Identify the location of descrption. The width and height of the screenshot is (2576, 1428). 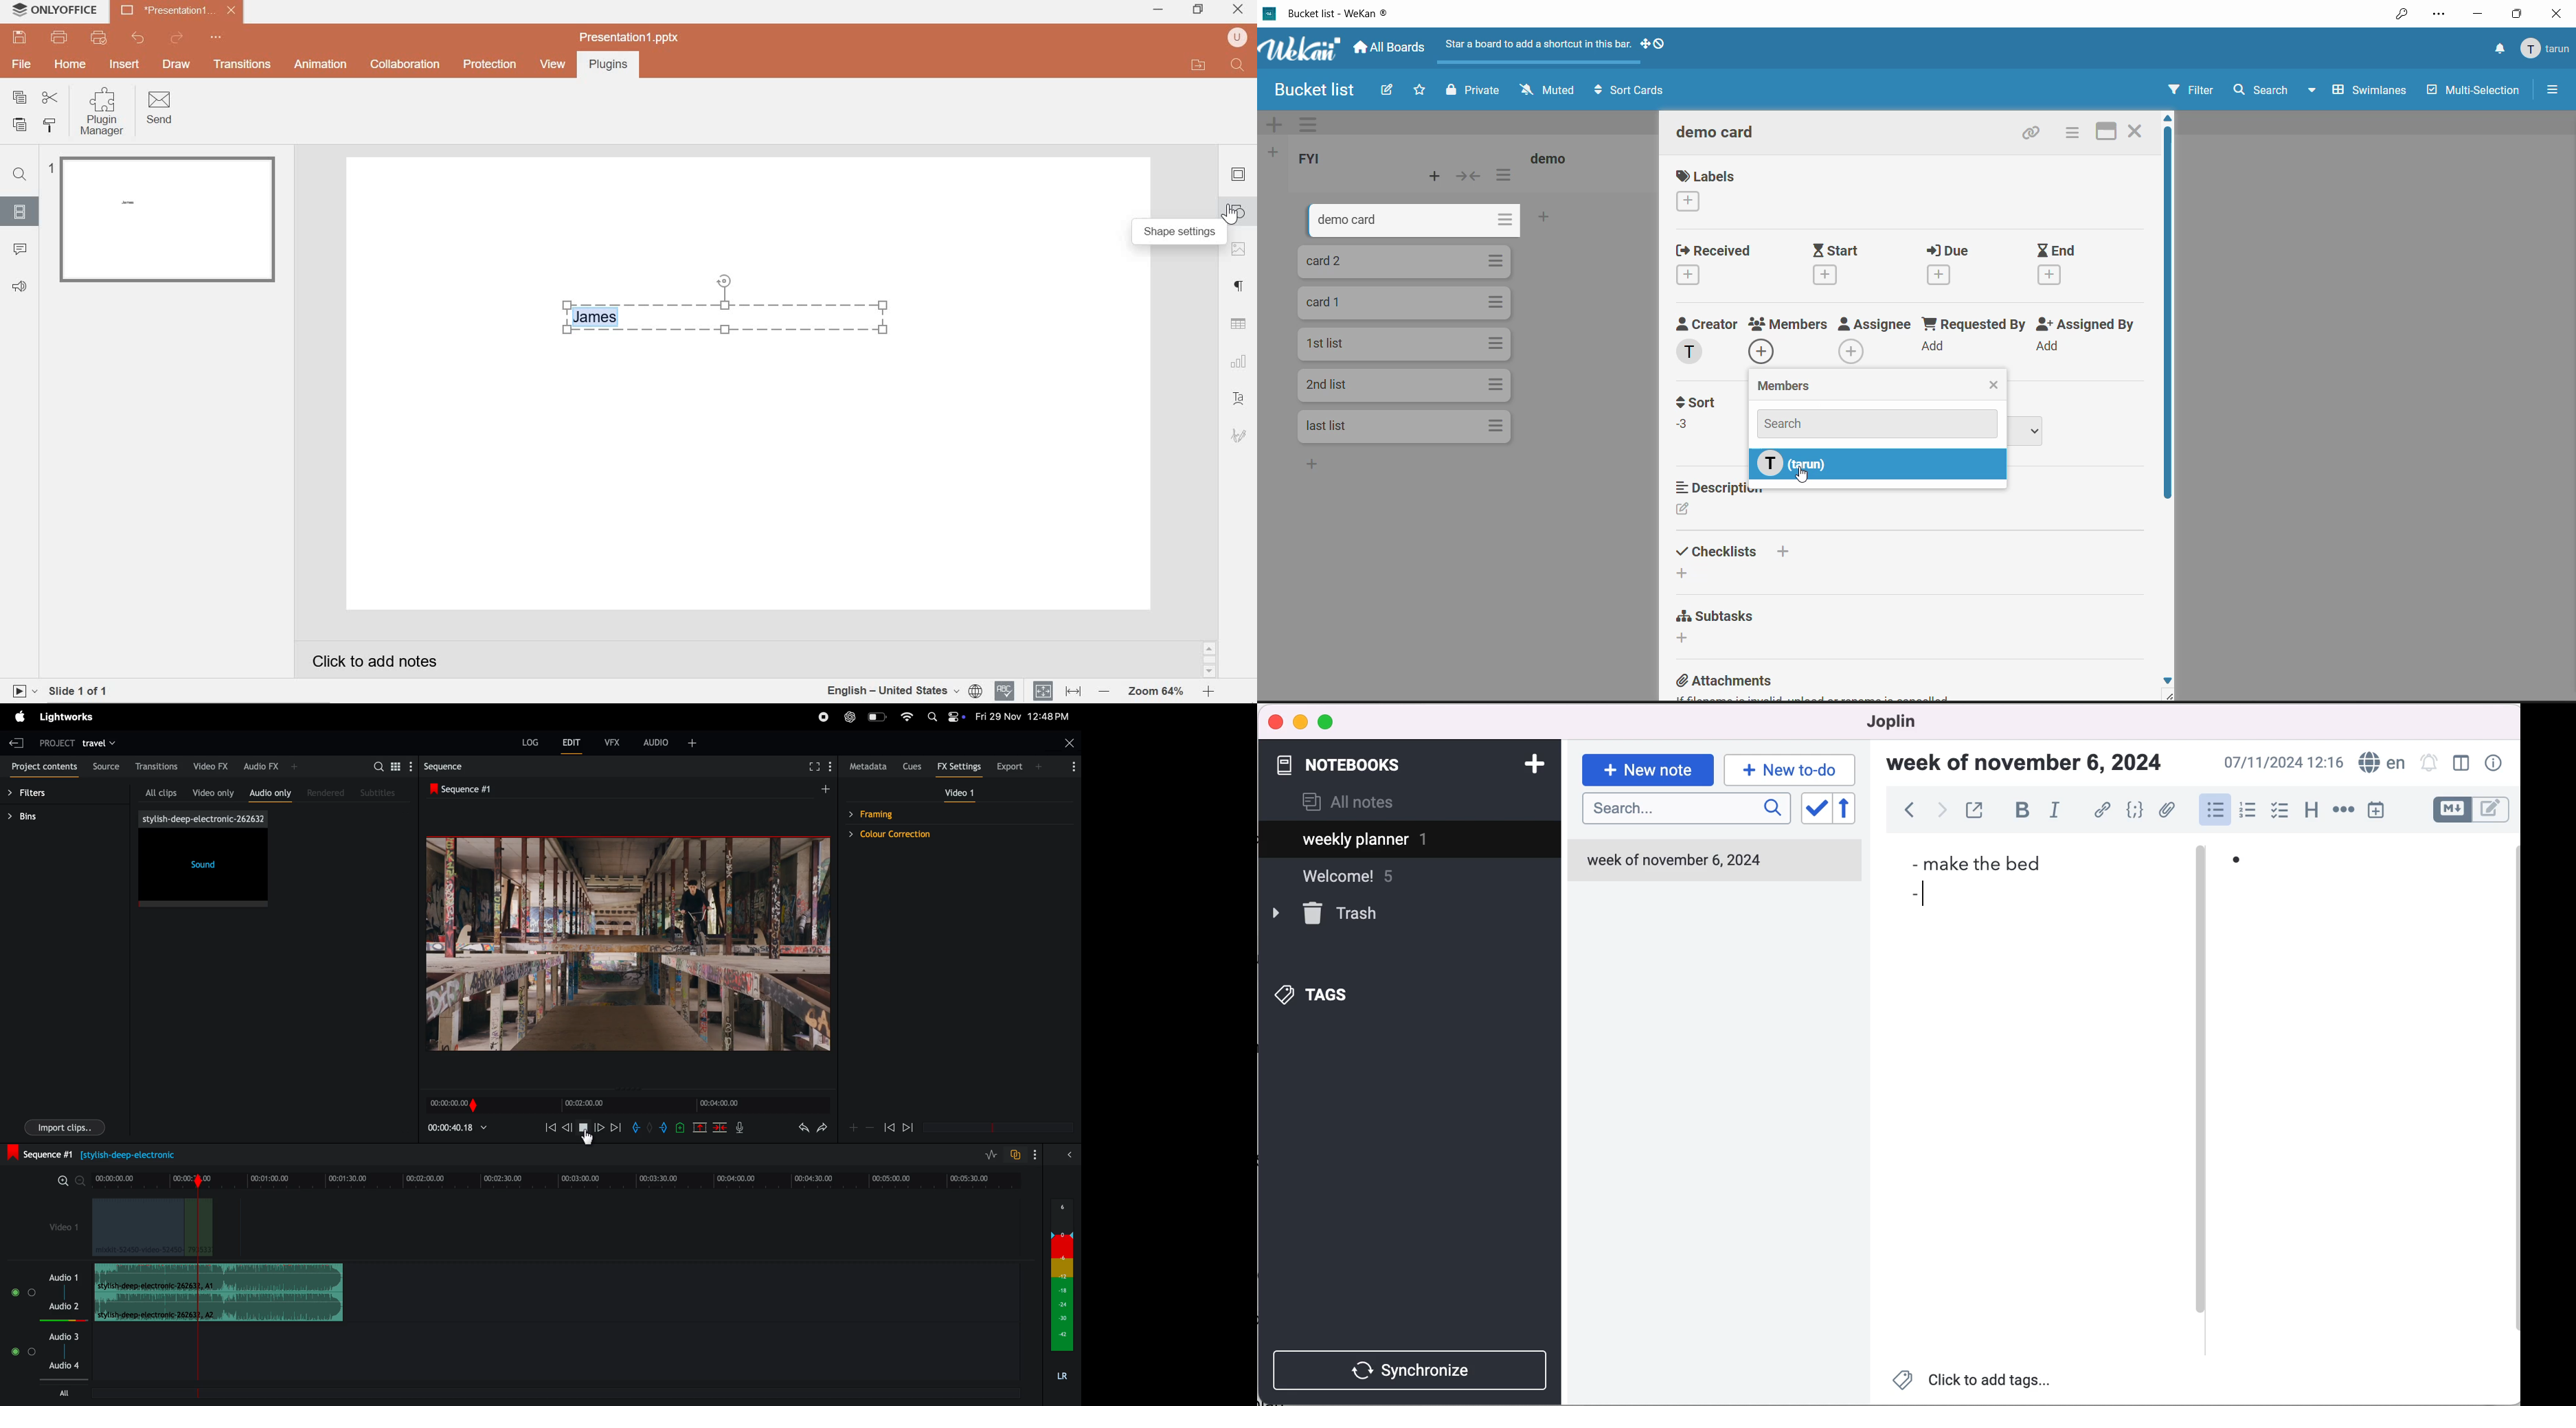
(1730, 488).